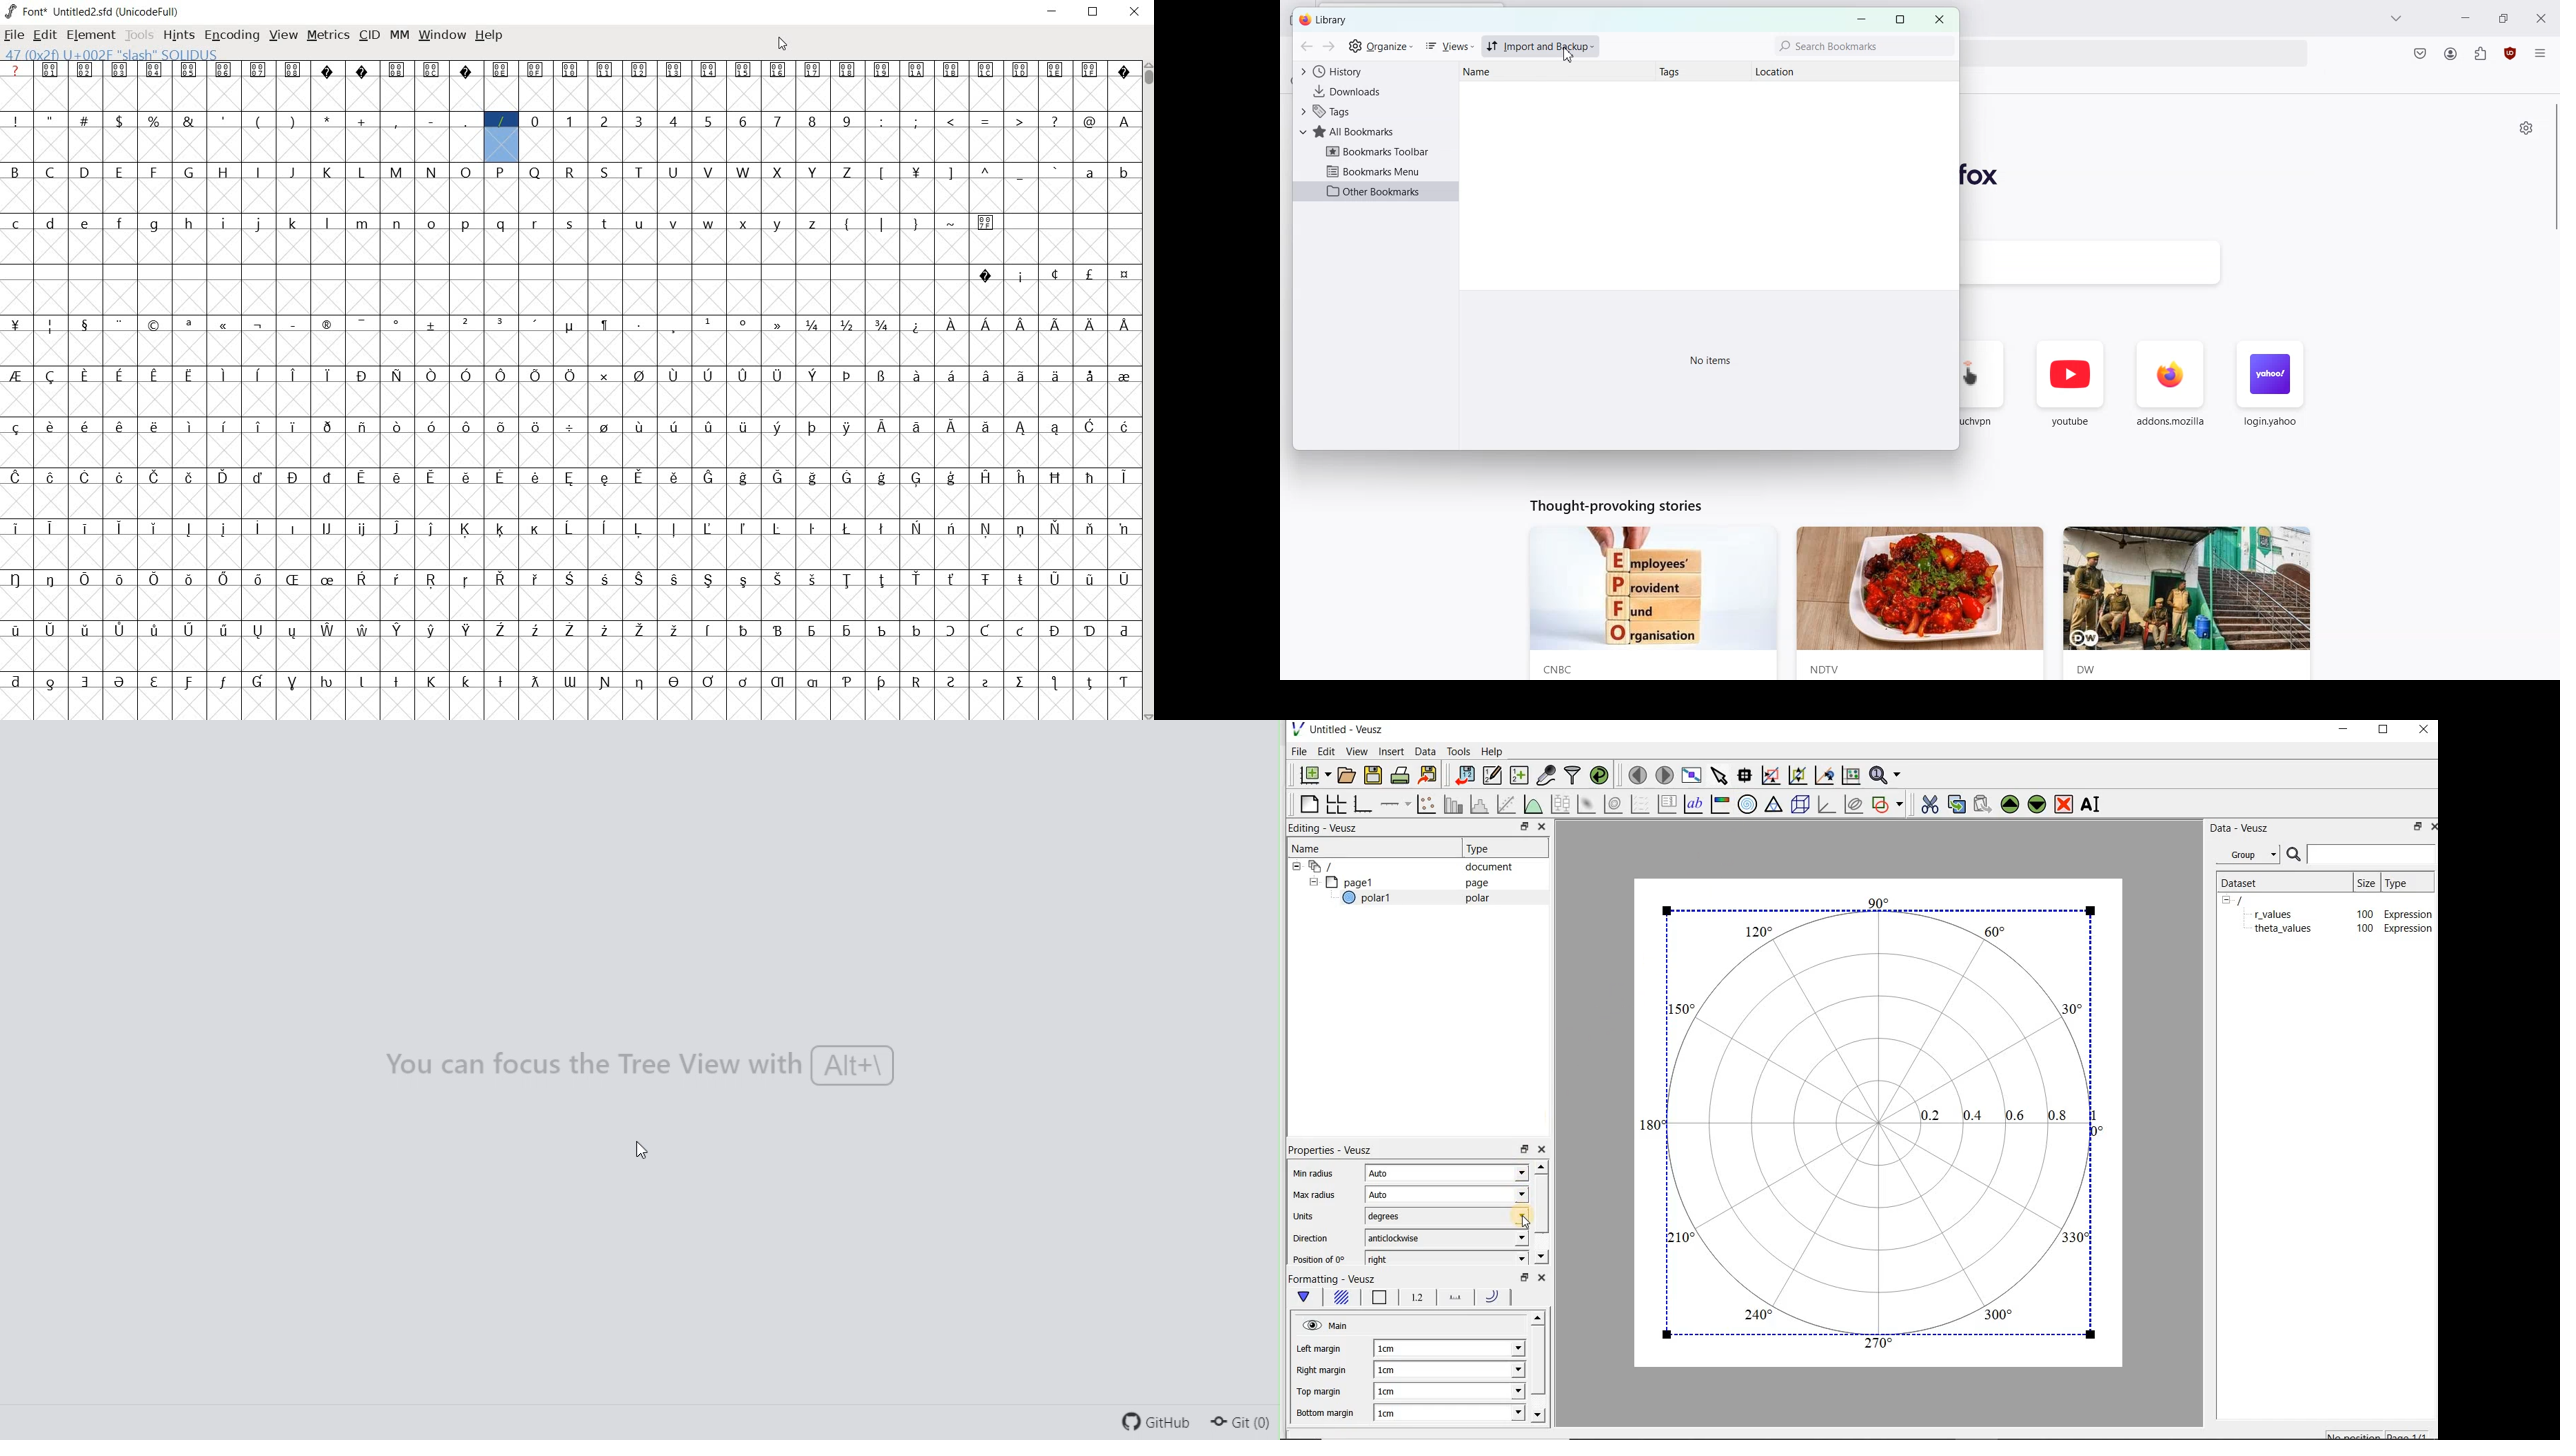 The width and height of the screenshot is (2576, 1456). Describe the element at coordinates (257, 426) in the screenshot. I see `glyph` at that location.